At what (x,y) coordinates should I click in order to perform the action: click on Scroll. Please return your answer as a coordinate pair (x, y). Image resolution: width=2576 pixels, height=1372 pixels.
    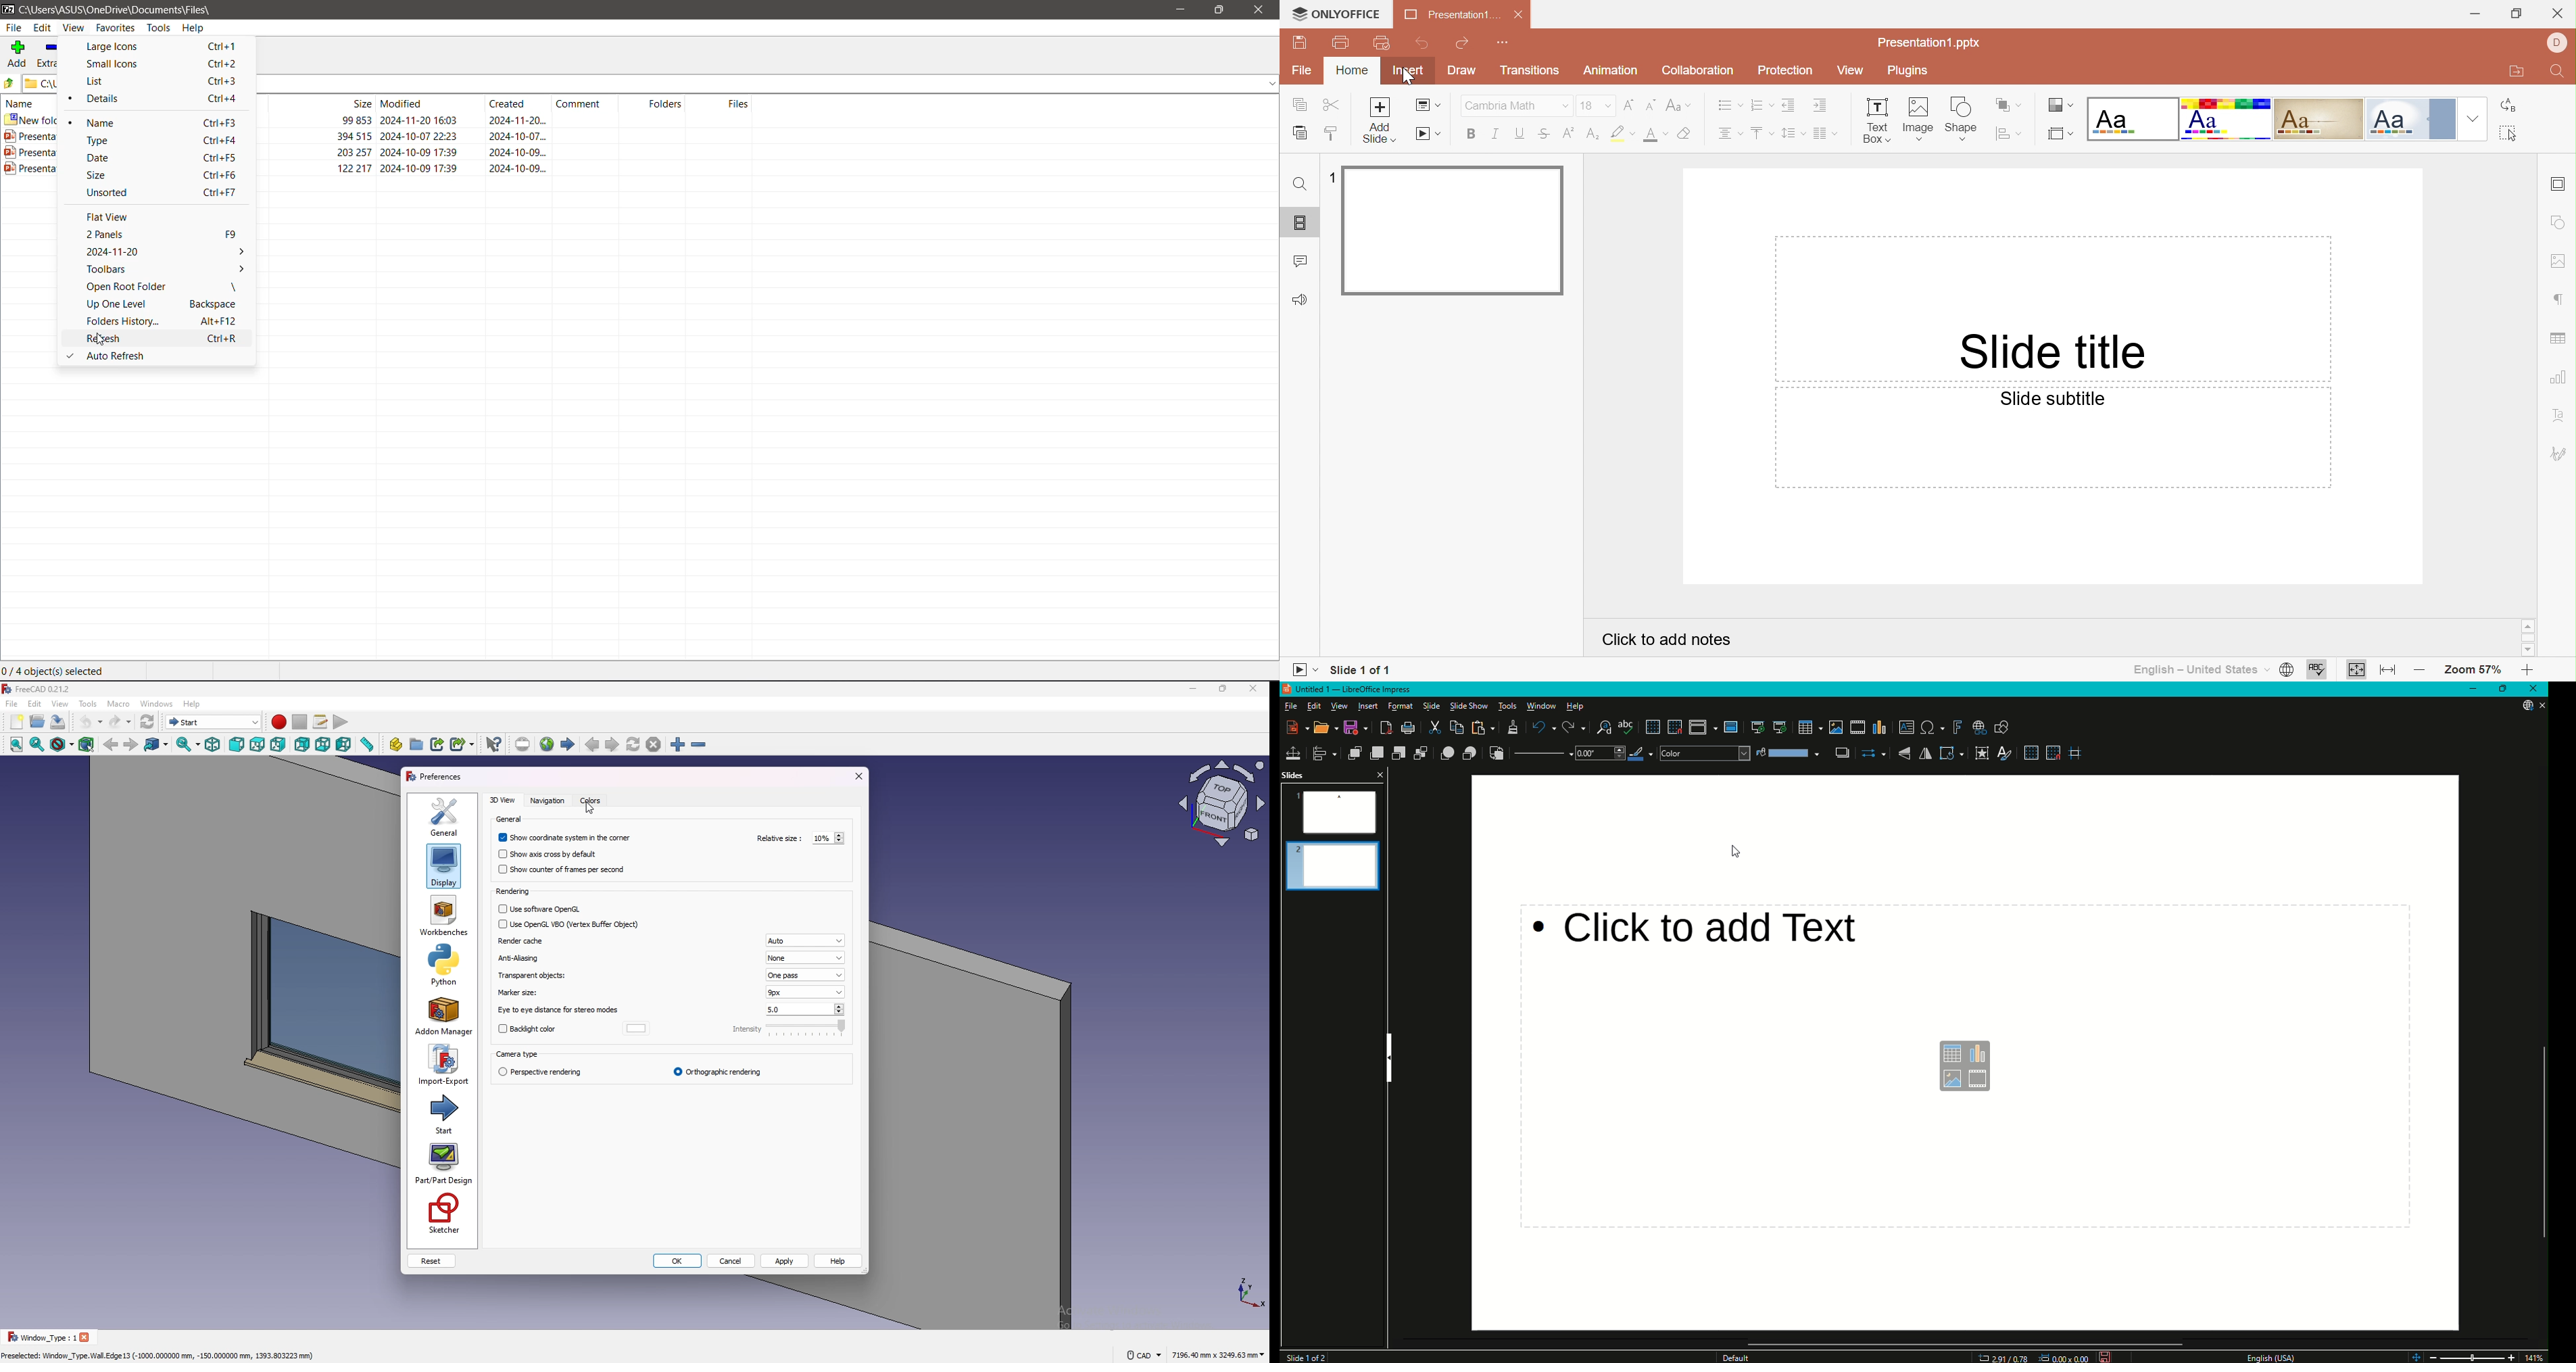
    Looking at the image, I should click on (2549, 962).